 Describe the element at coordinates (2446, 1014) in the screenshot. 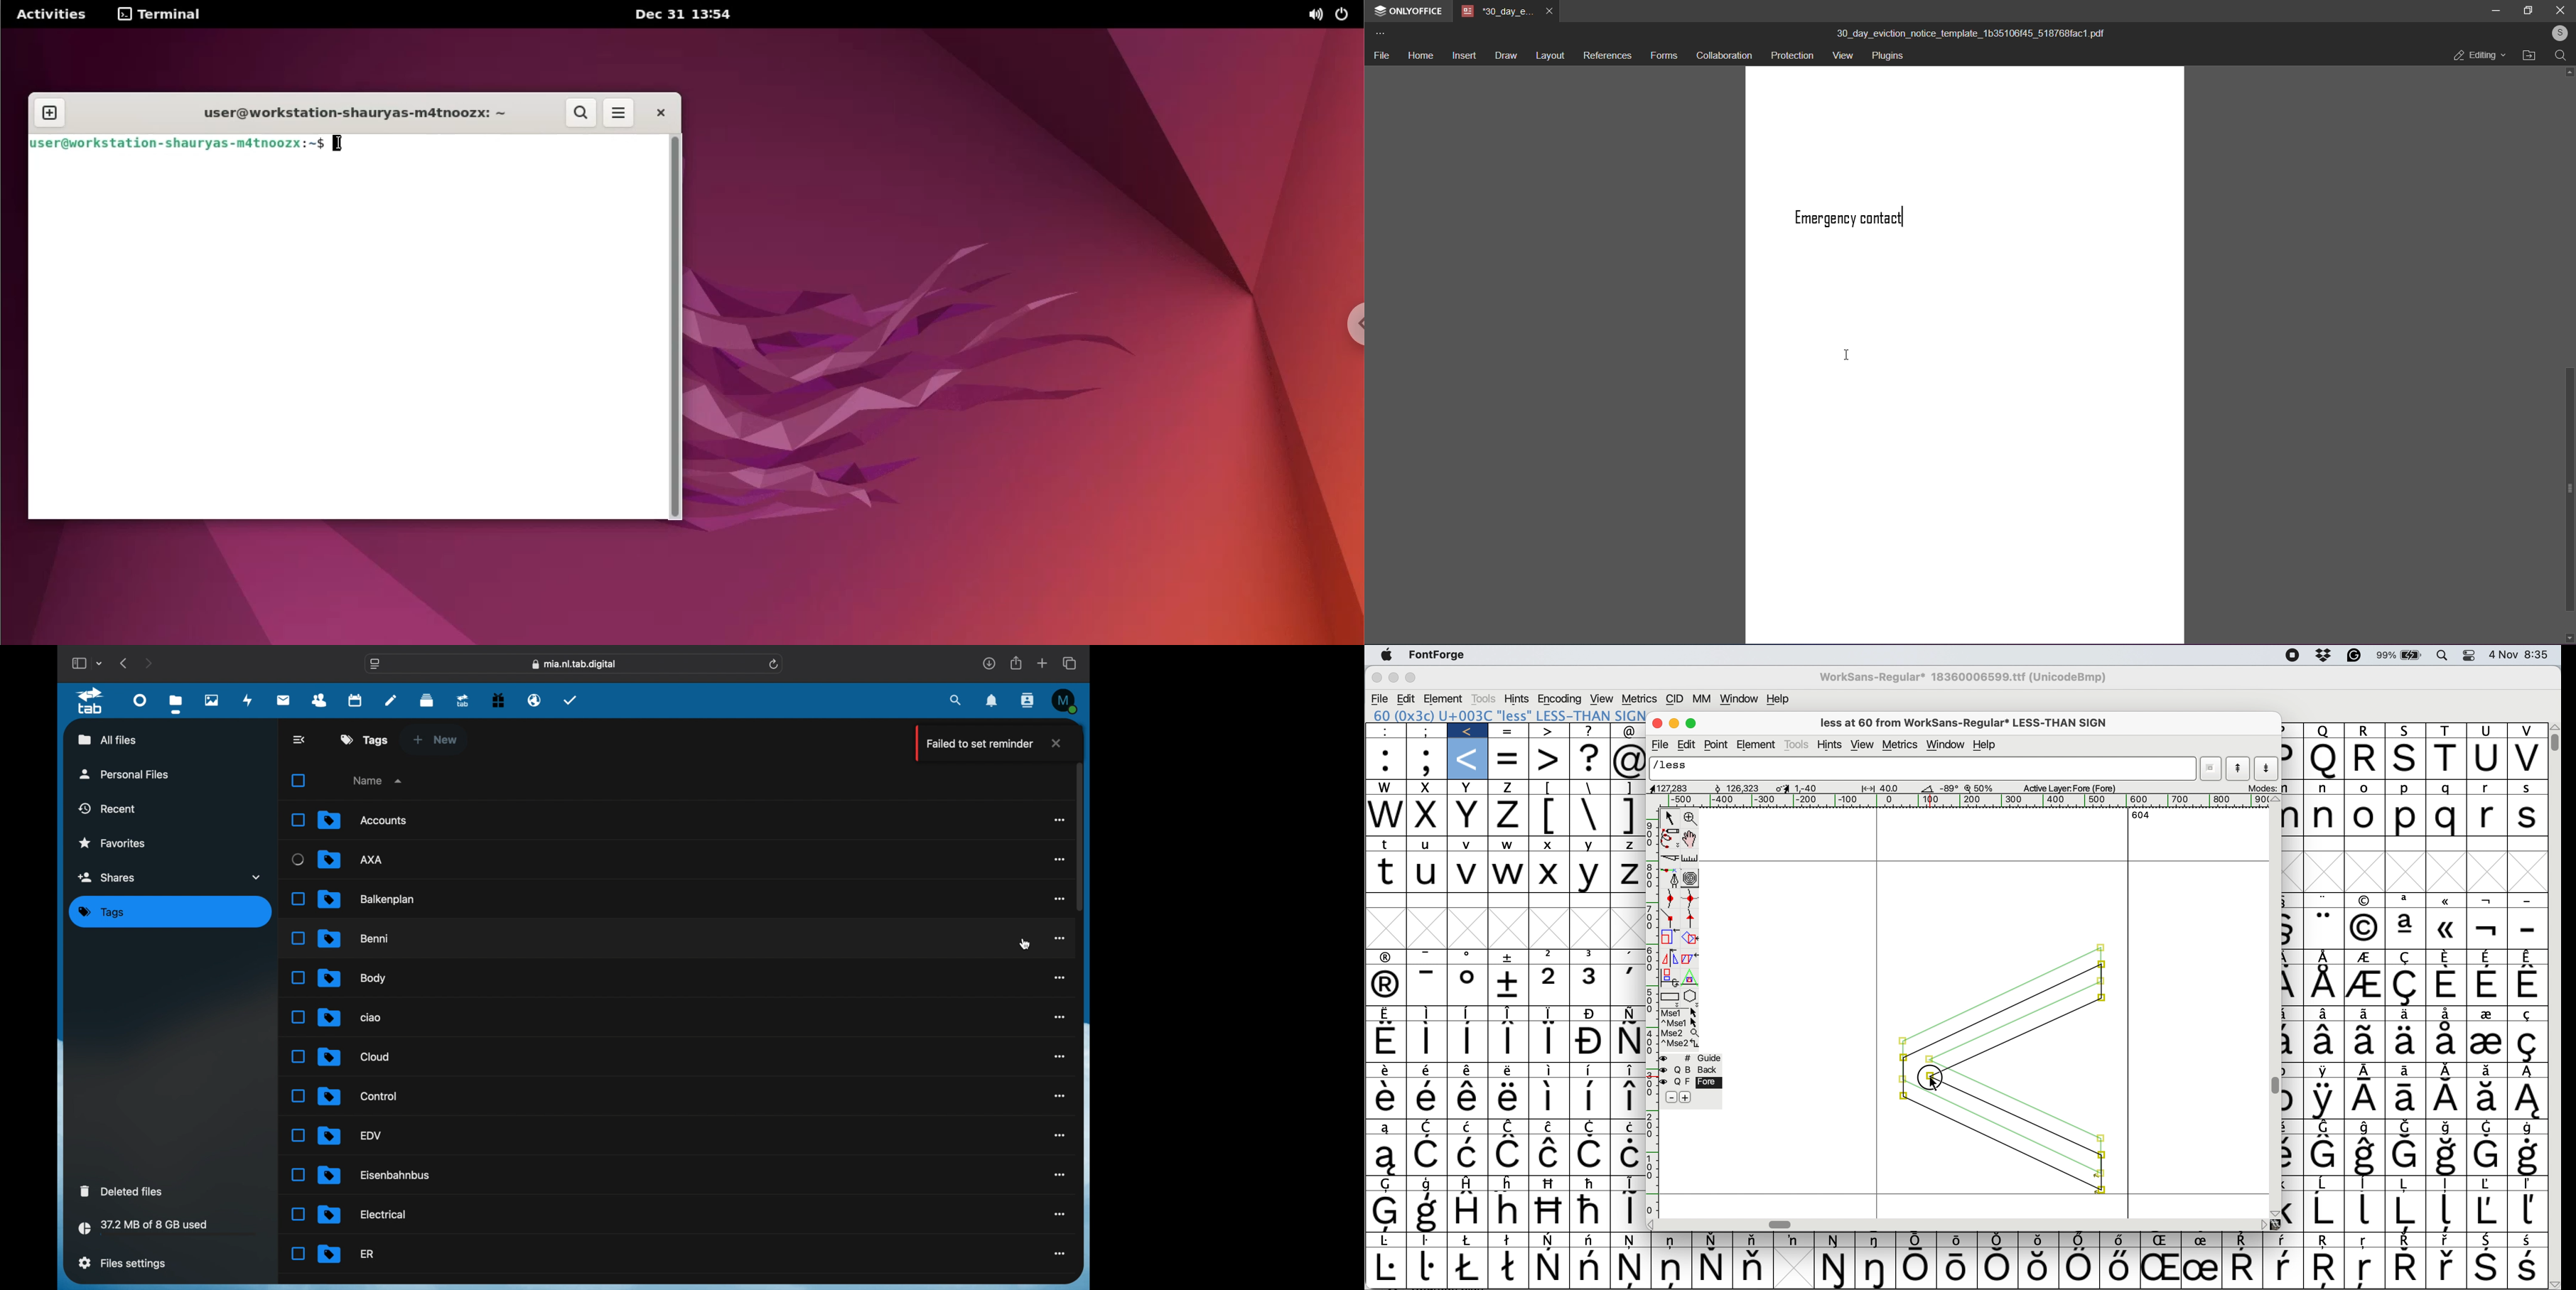

I see `Symbol` at that location.